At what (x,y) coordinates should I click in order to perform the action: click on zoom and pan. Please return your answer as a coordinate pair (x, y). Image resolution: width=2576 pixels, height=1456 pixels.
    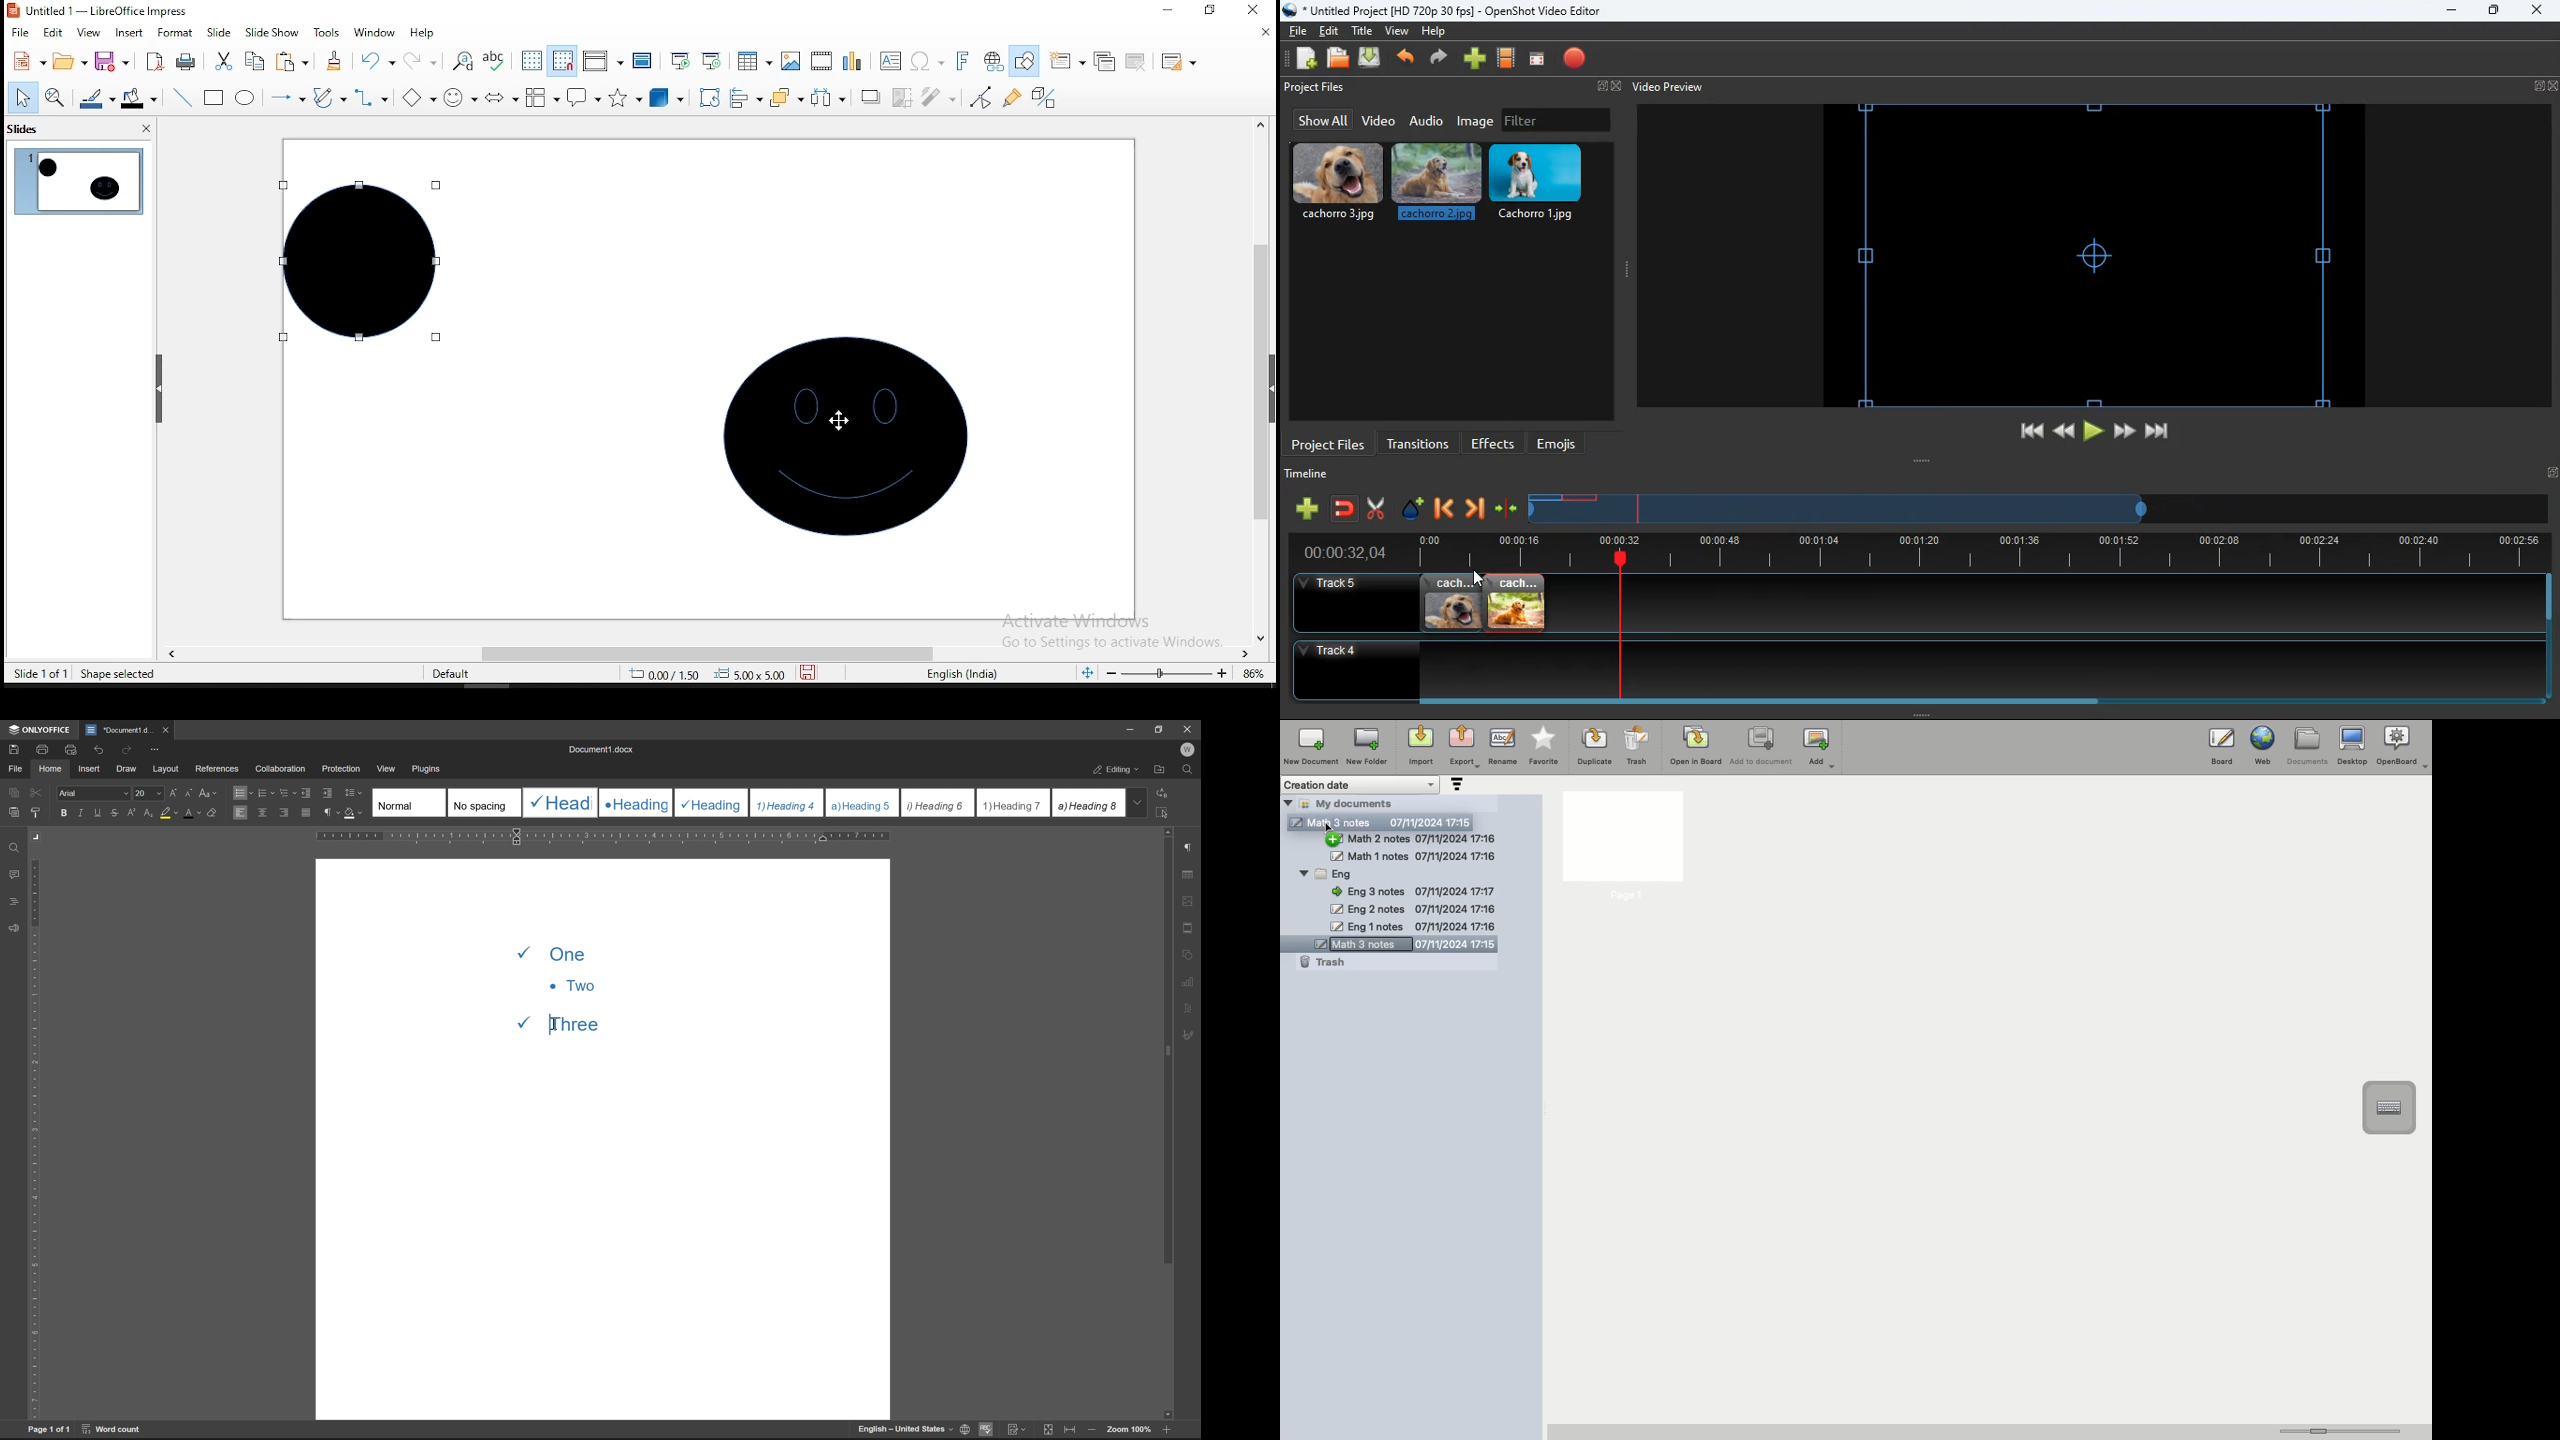
    Looking at the image, I should click on (55, 100).